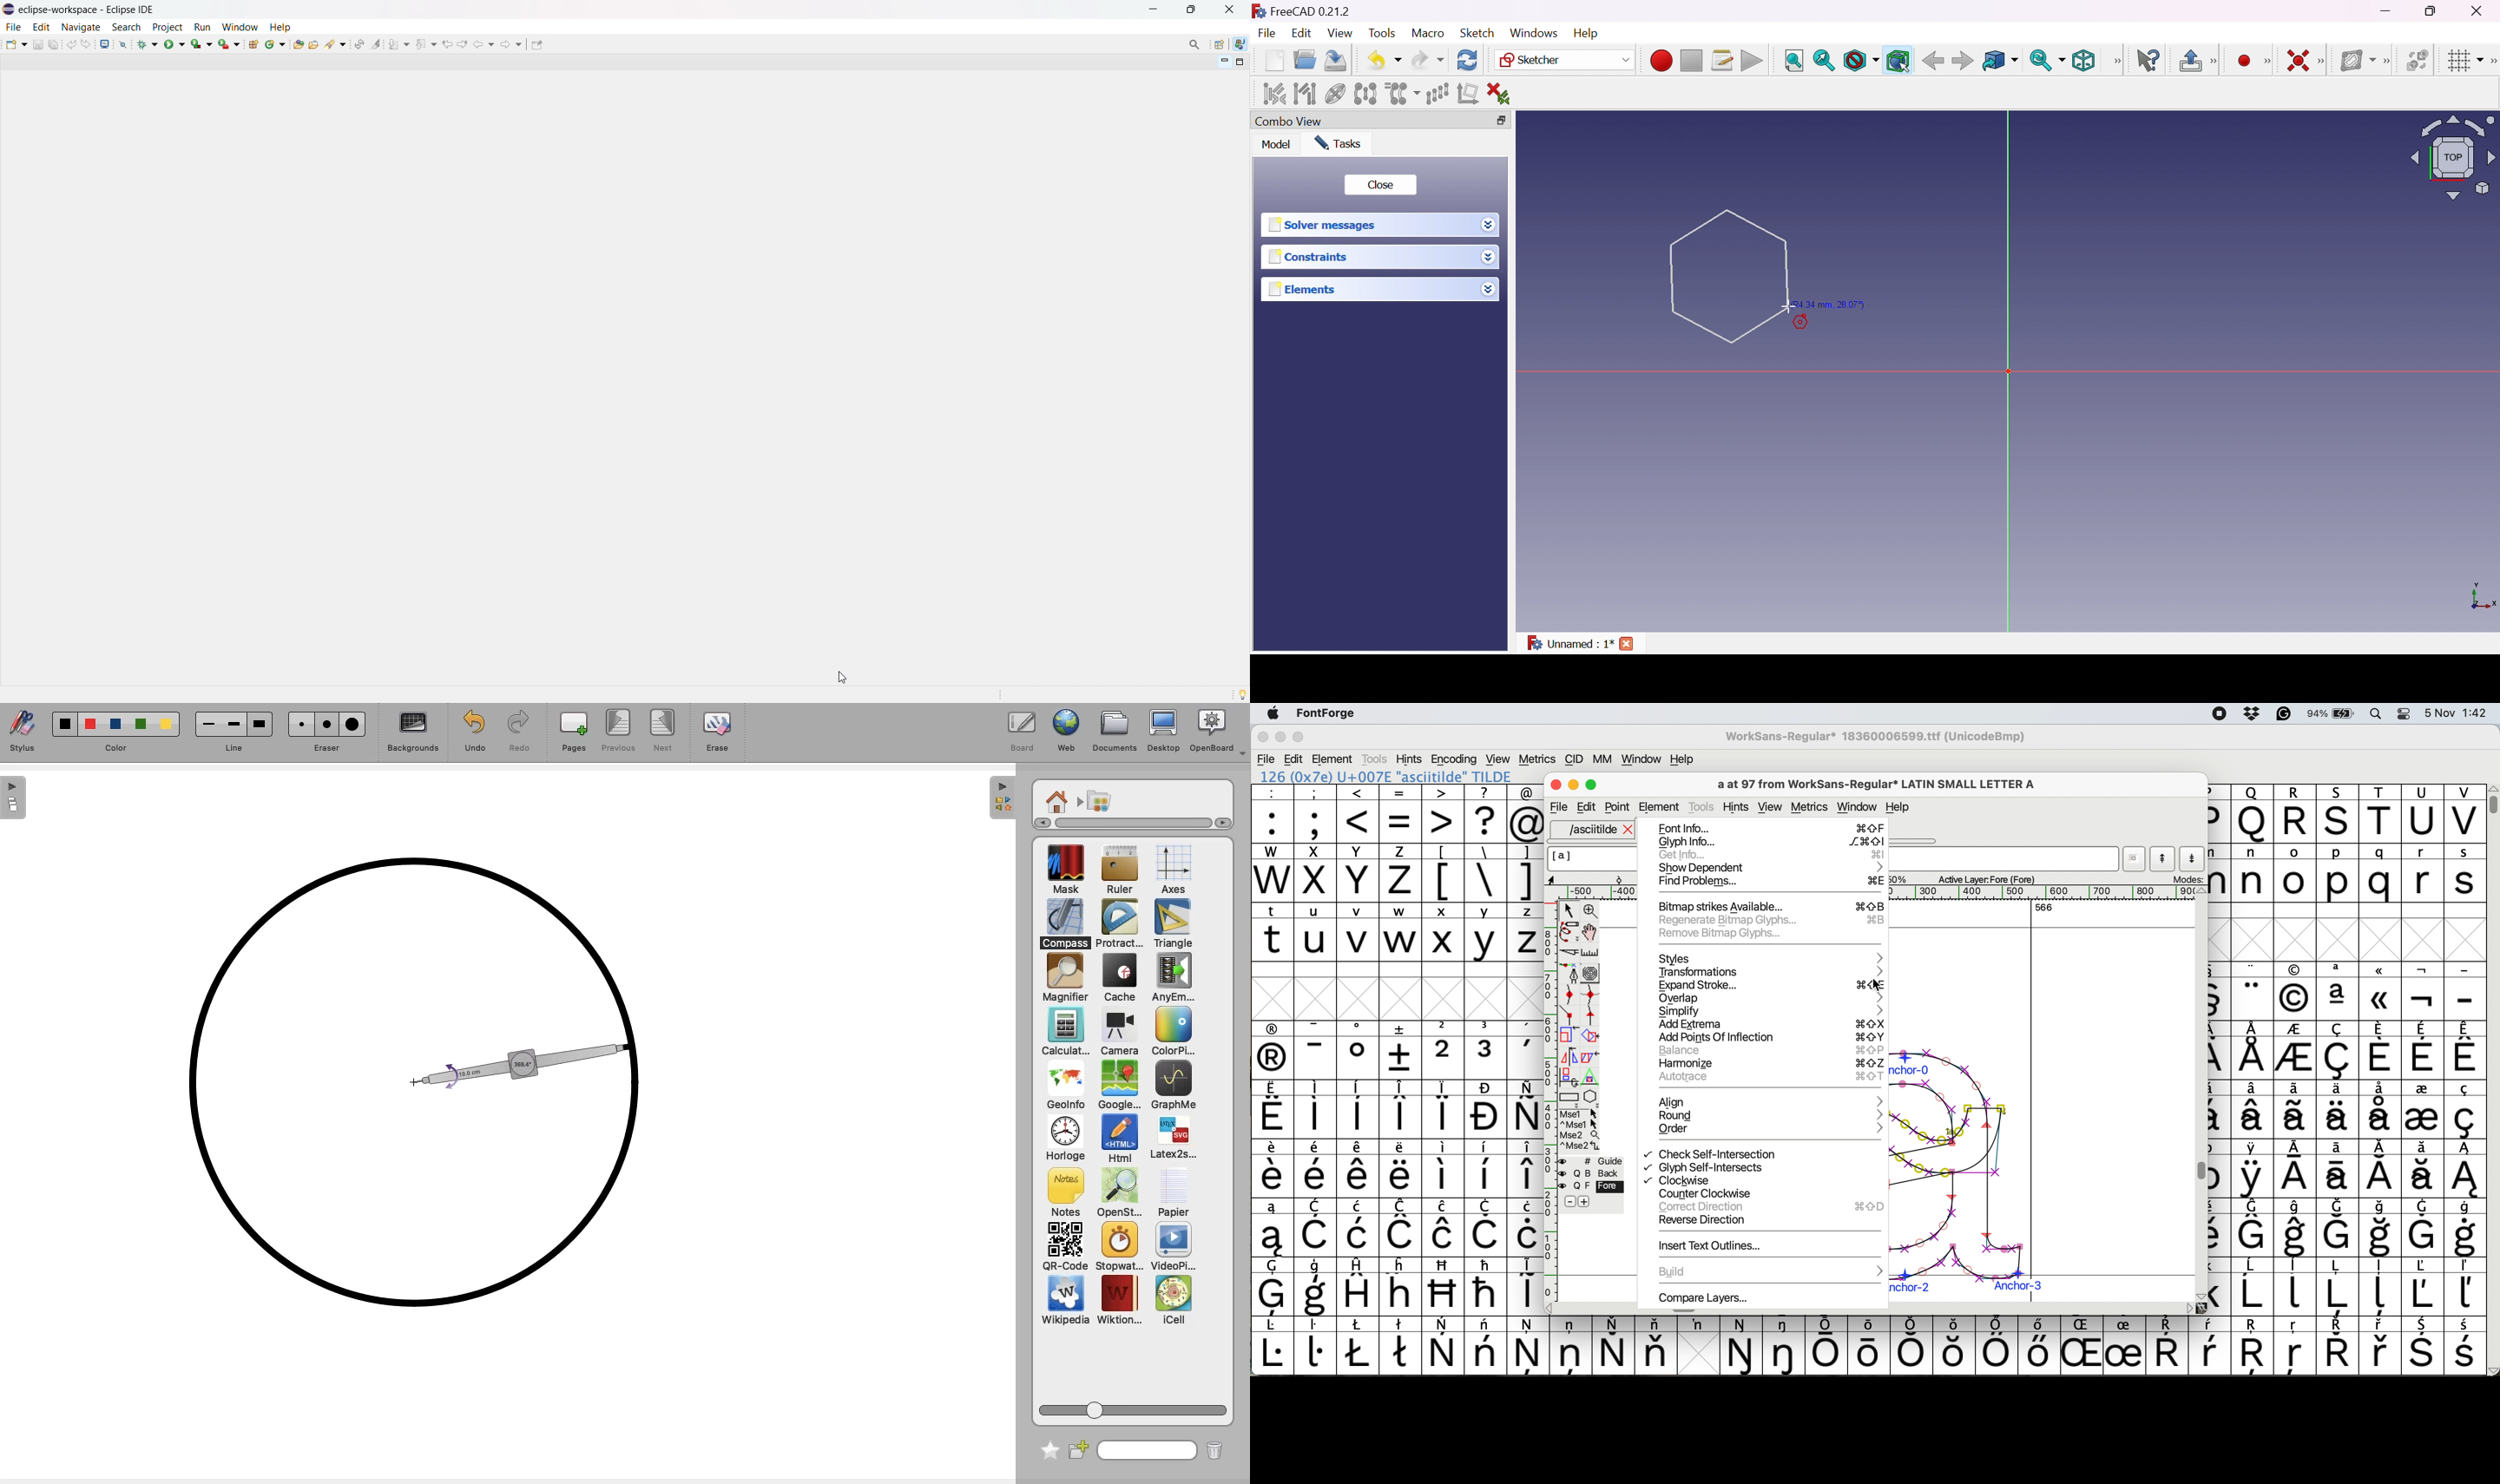 The height and width of the screenshot is (1484, 2520). What do you see at coordinates (1503, 94) in the screenshot?
I see `Delete all constraints` at bounding box center [1503, 94].